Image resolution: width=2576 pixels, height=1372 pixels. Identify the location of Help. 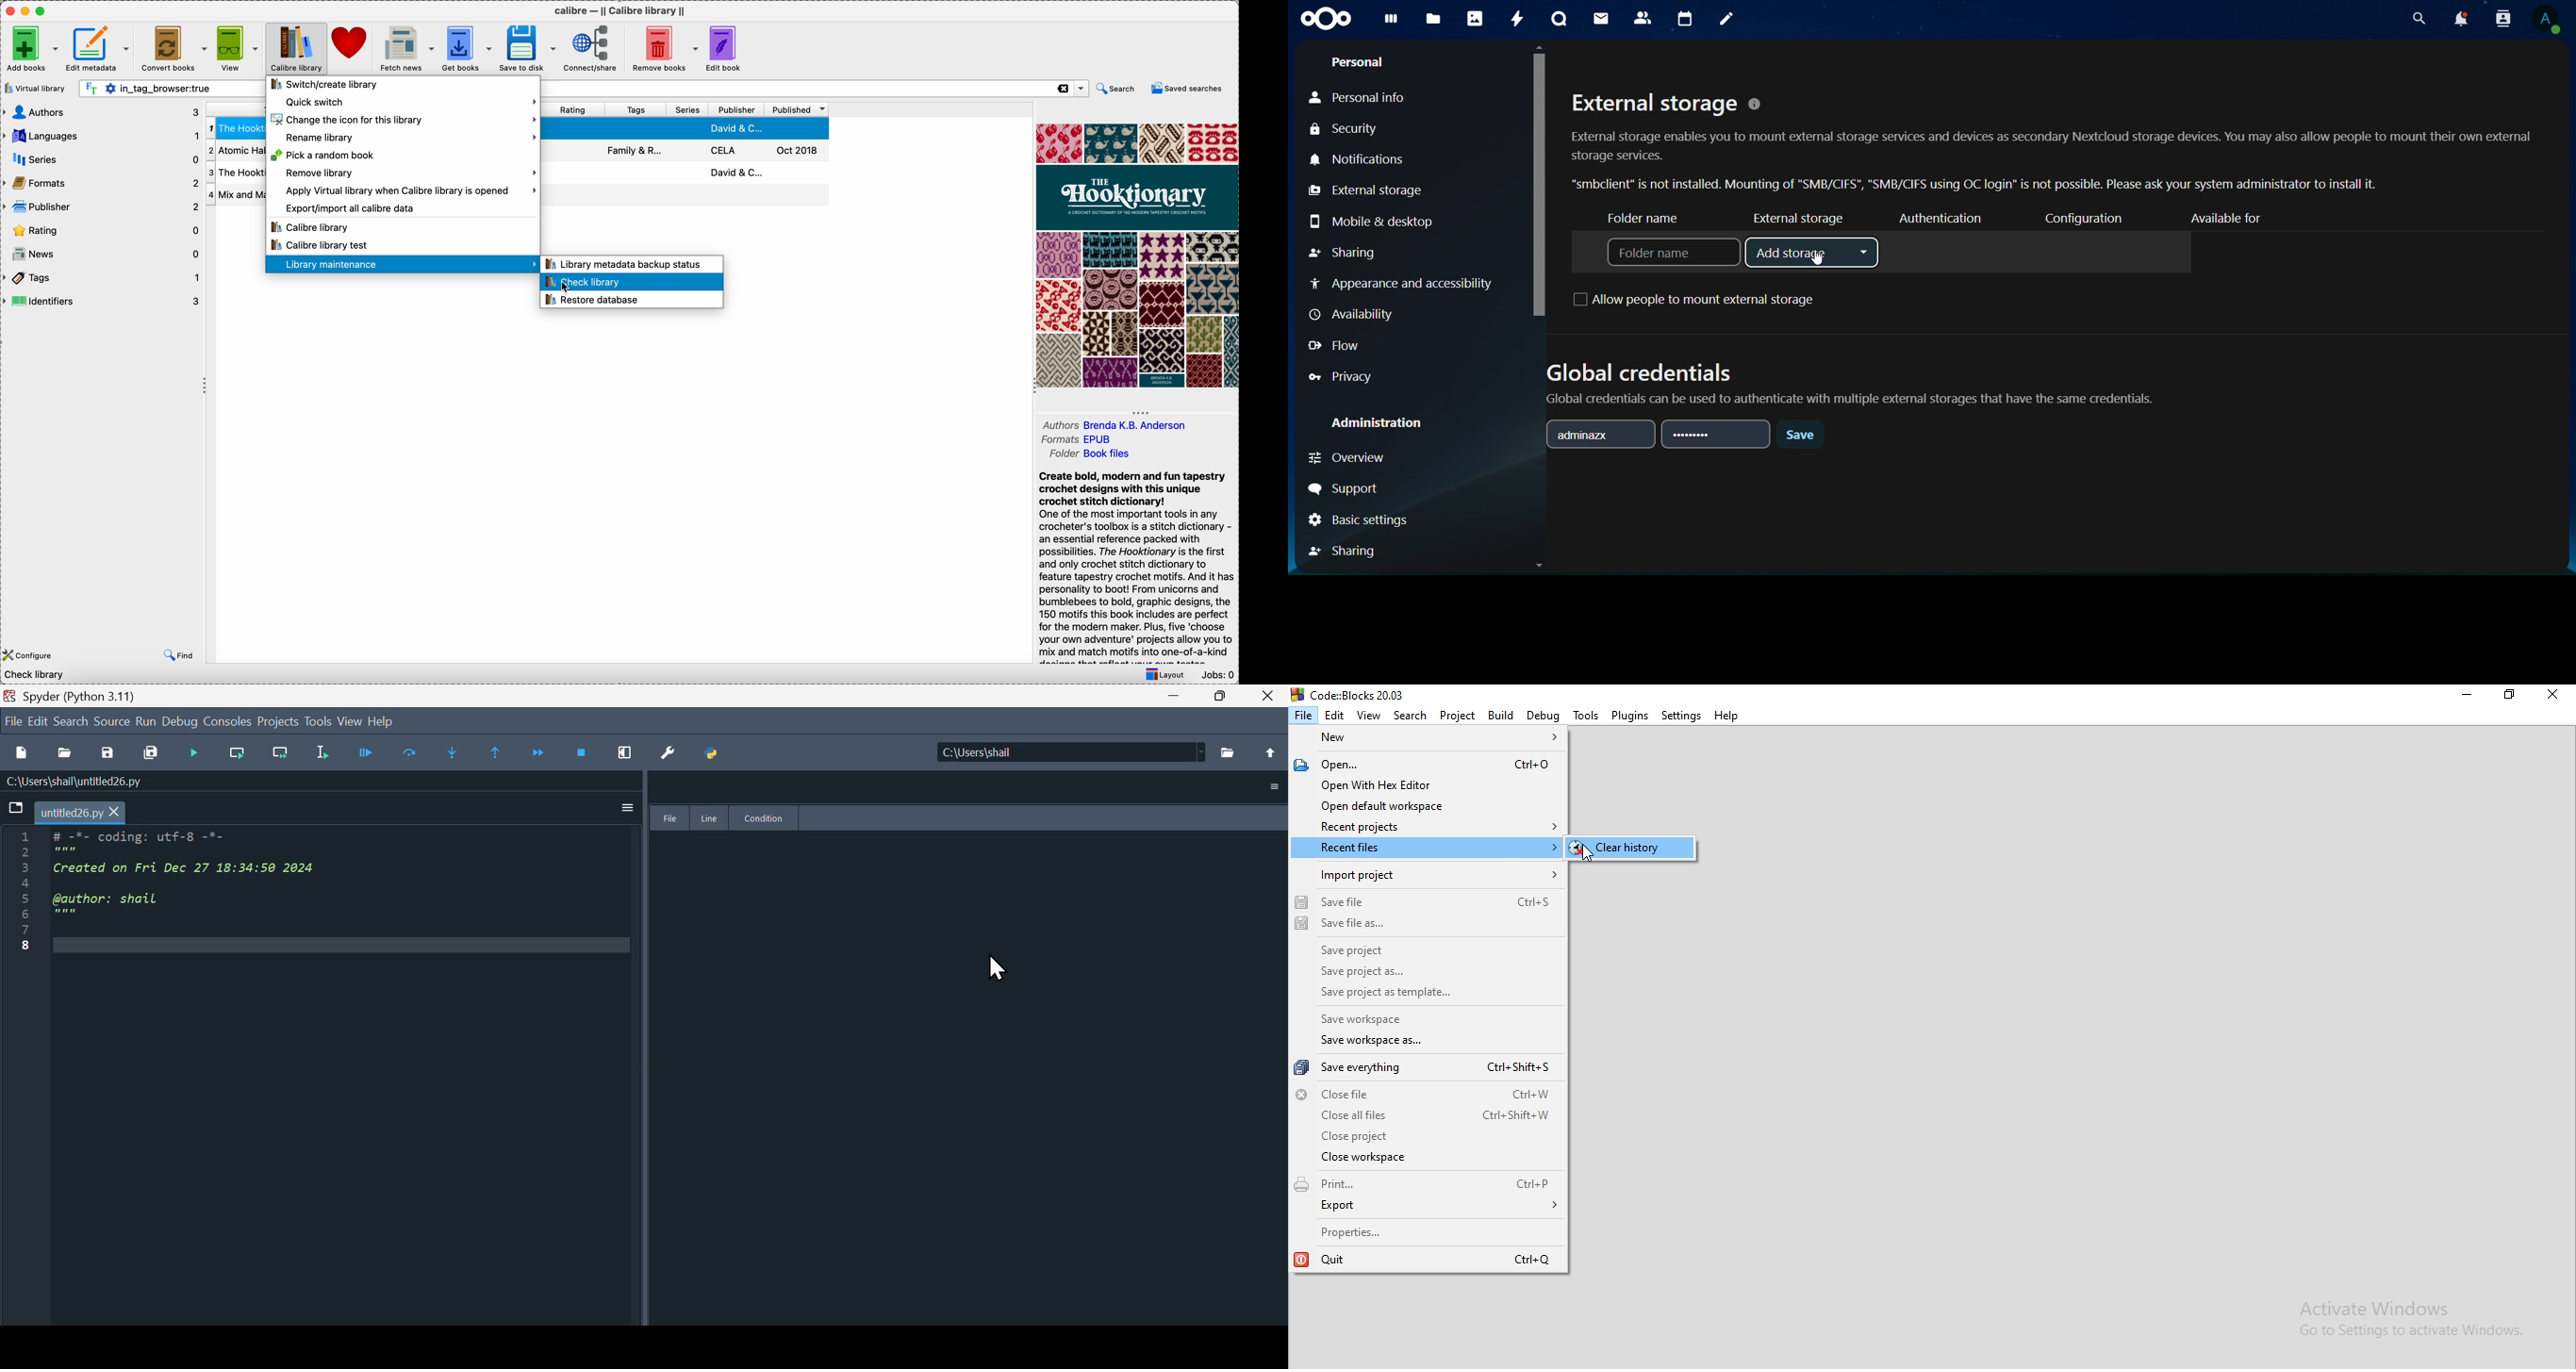
(1726, 716).